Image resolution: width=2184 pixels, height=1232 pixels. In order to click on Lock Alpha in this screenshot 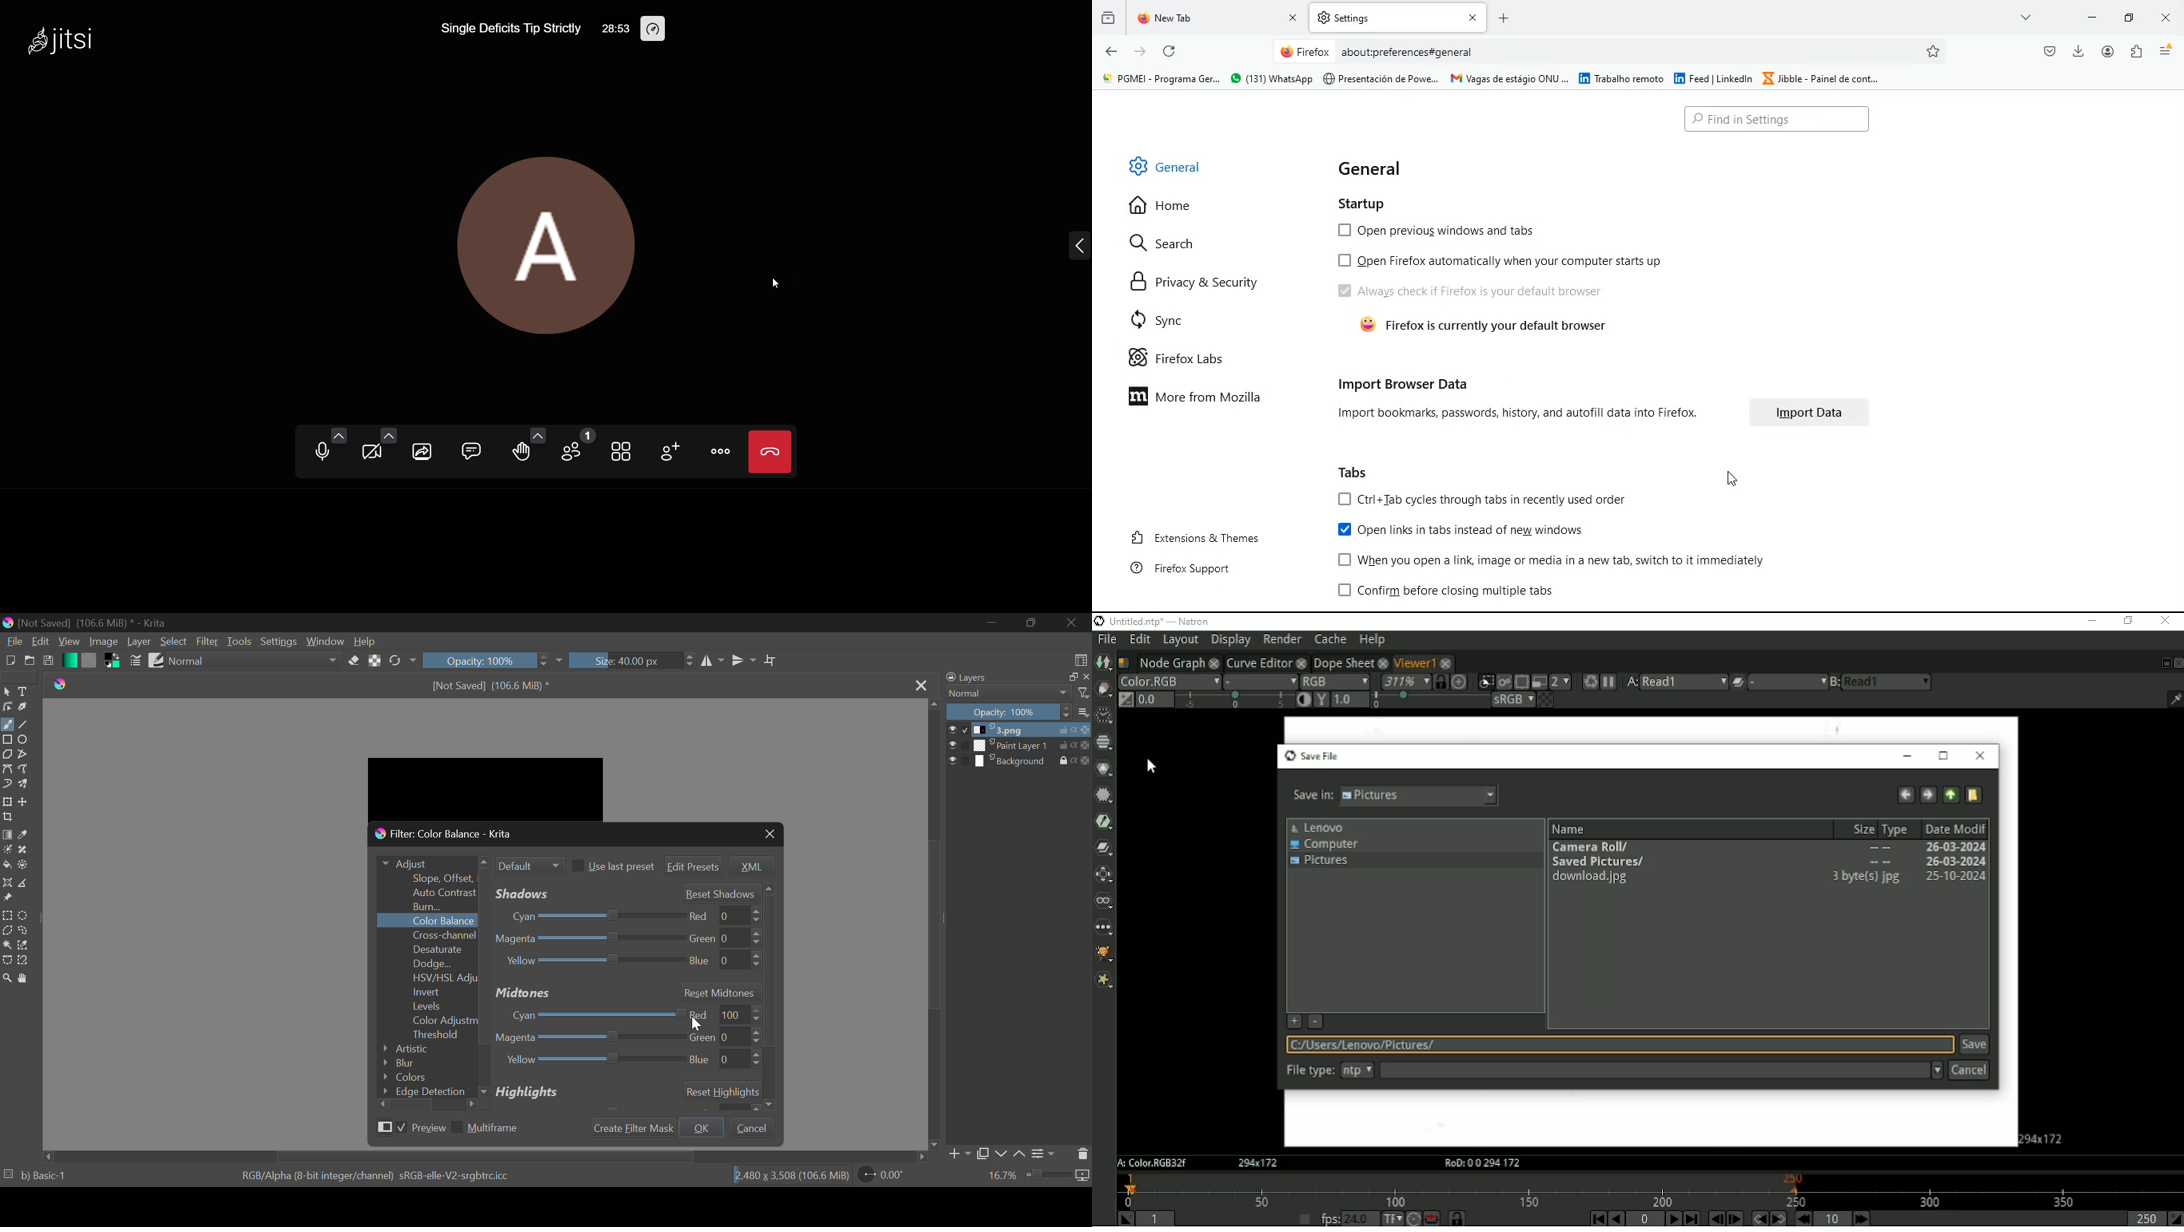, I will do `click(375, 661)`.